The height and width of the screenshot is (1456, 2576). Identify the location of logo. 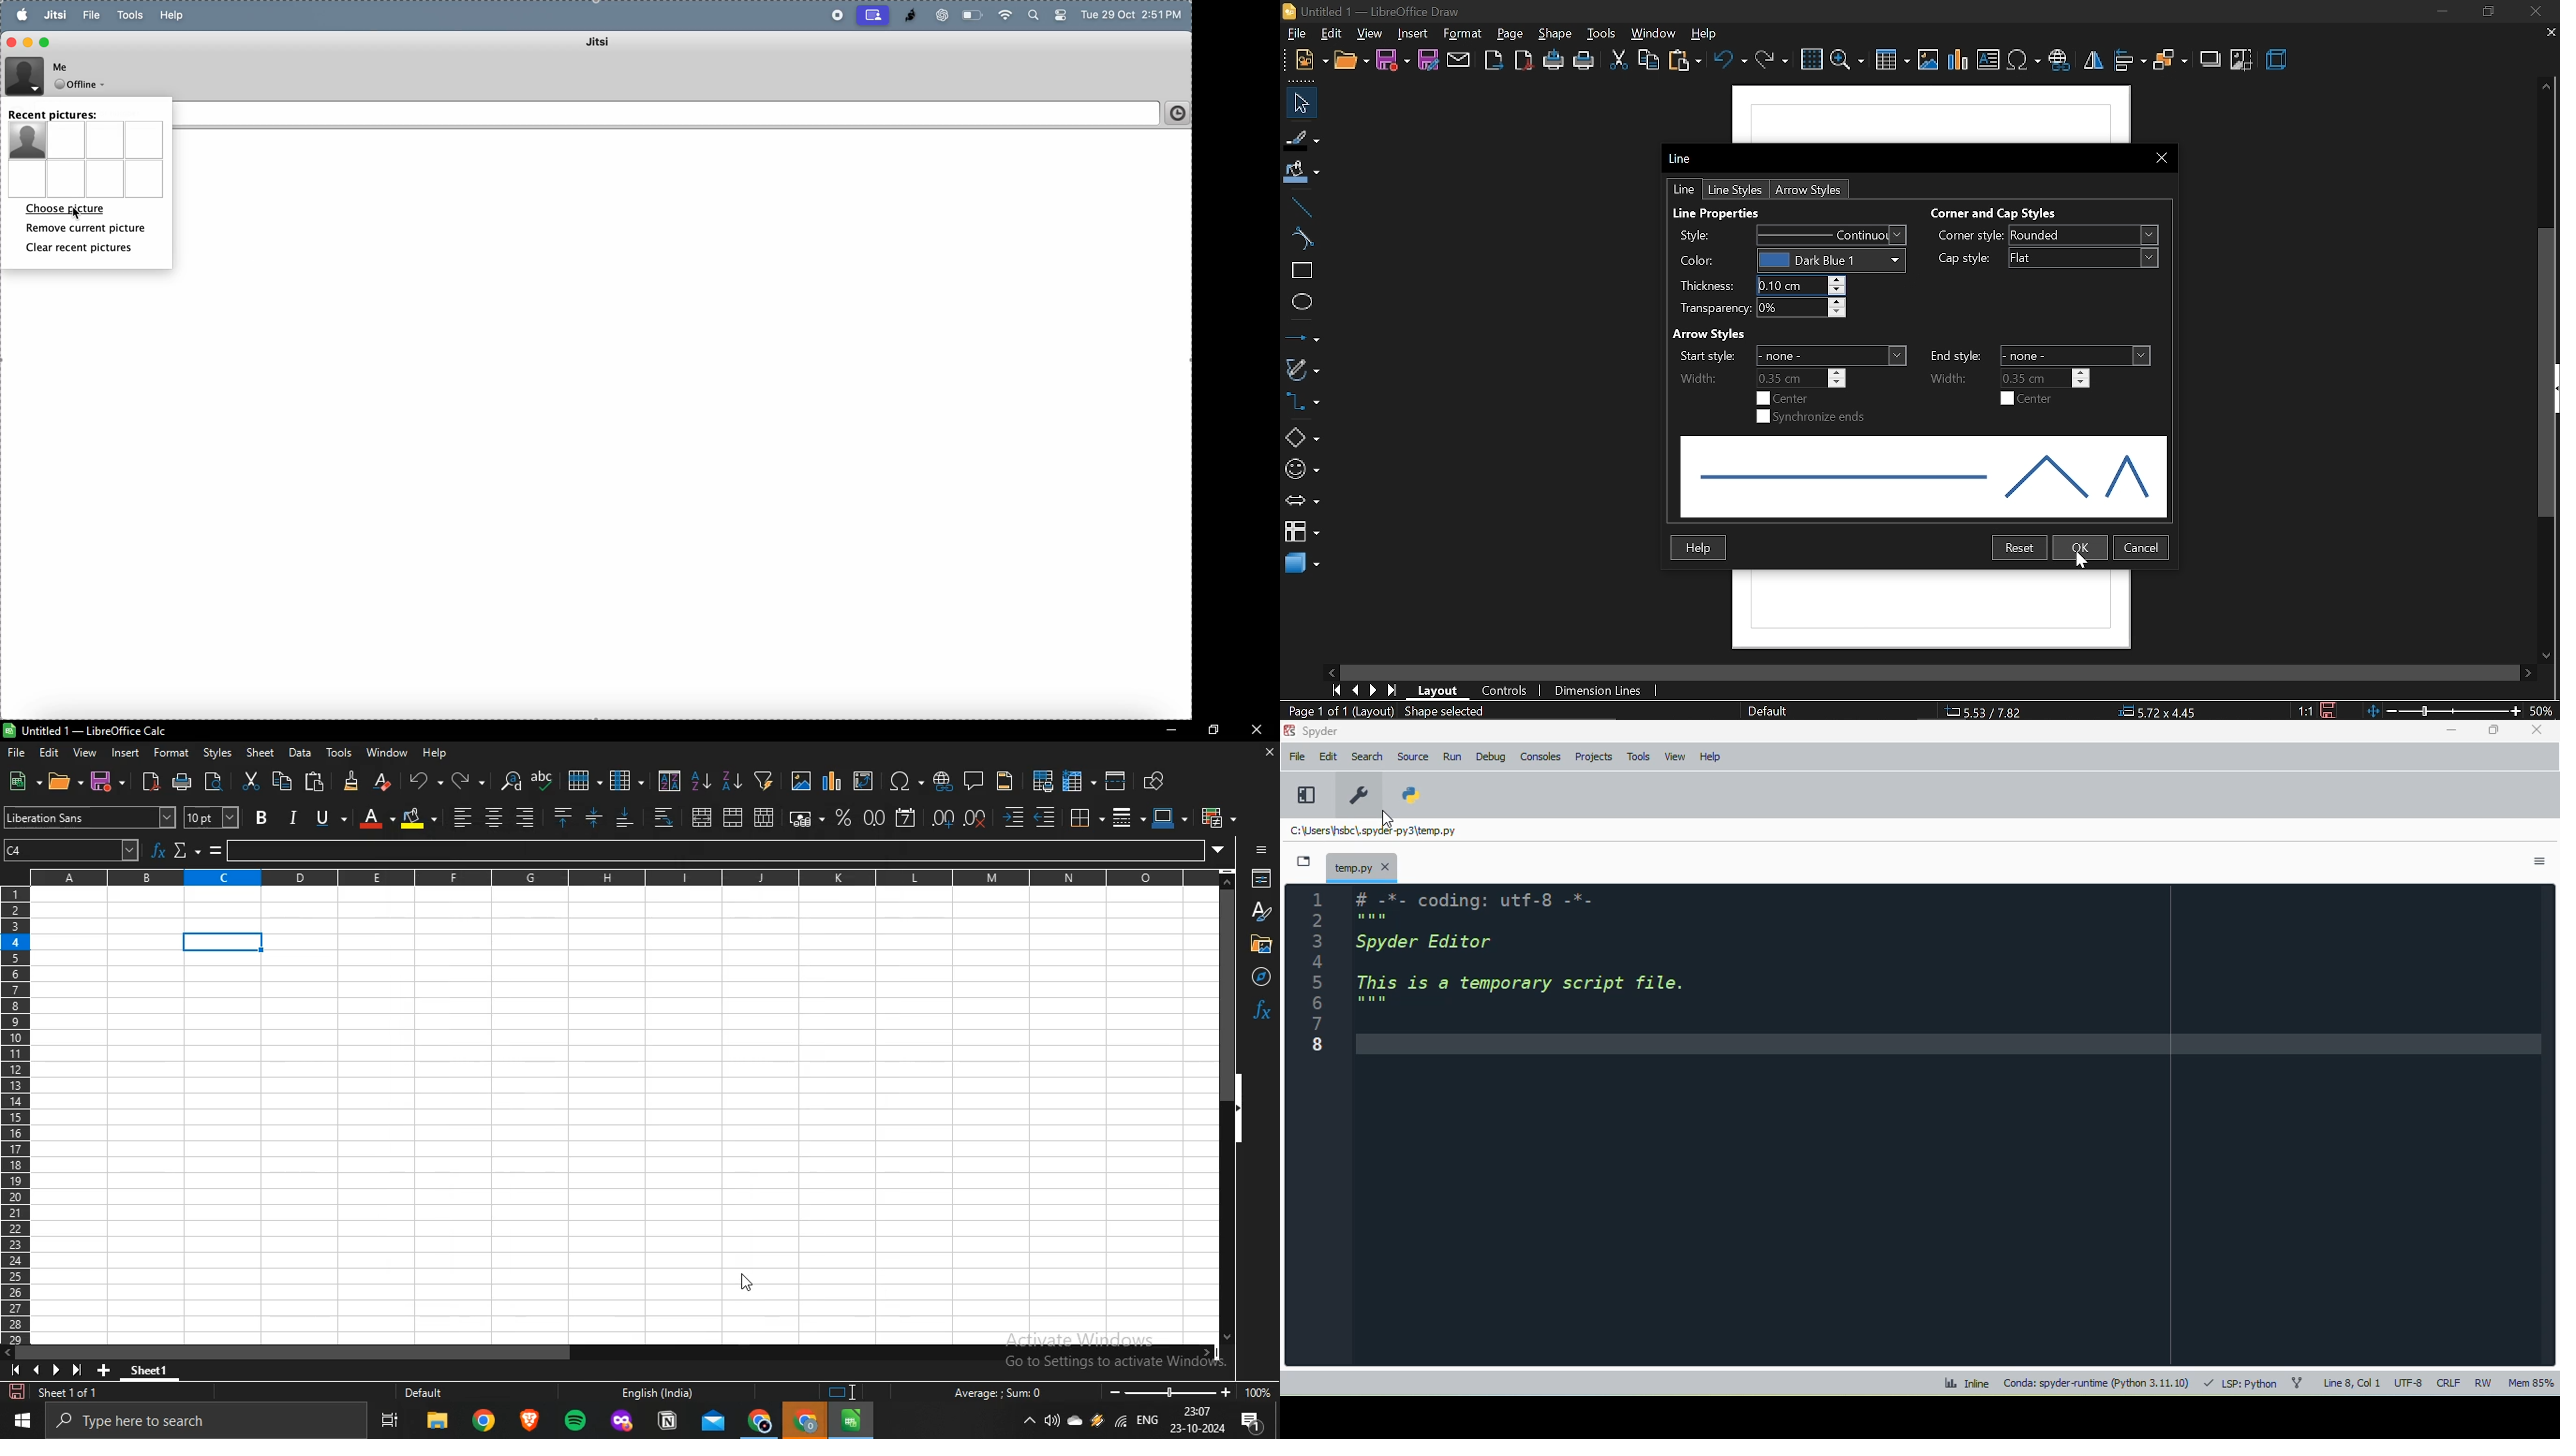
(1289, 729).